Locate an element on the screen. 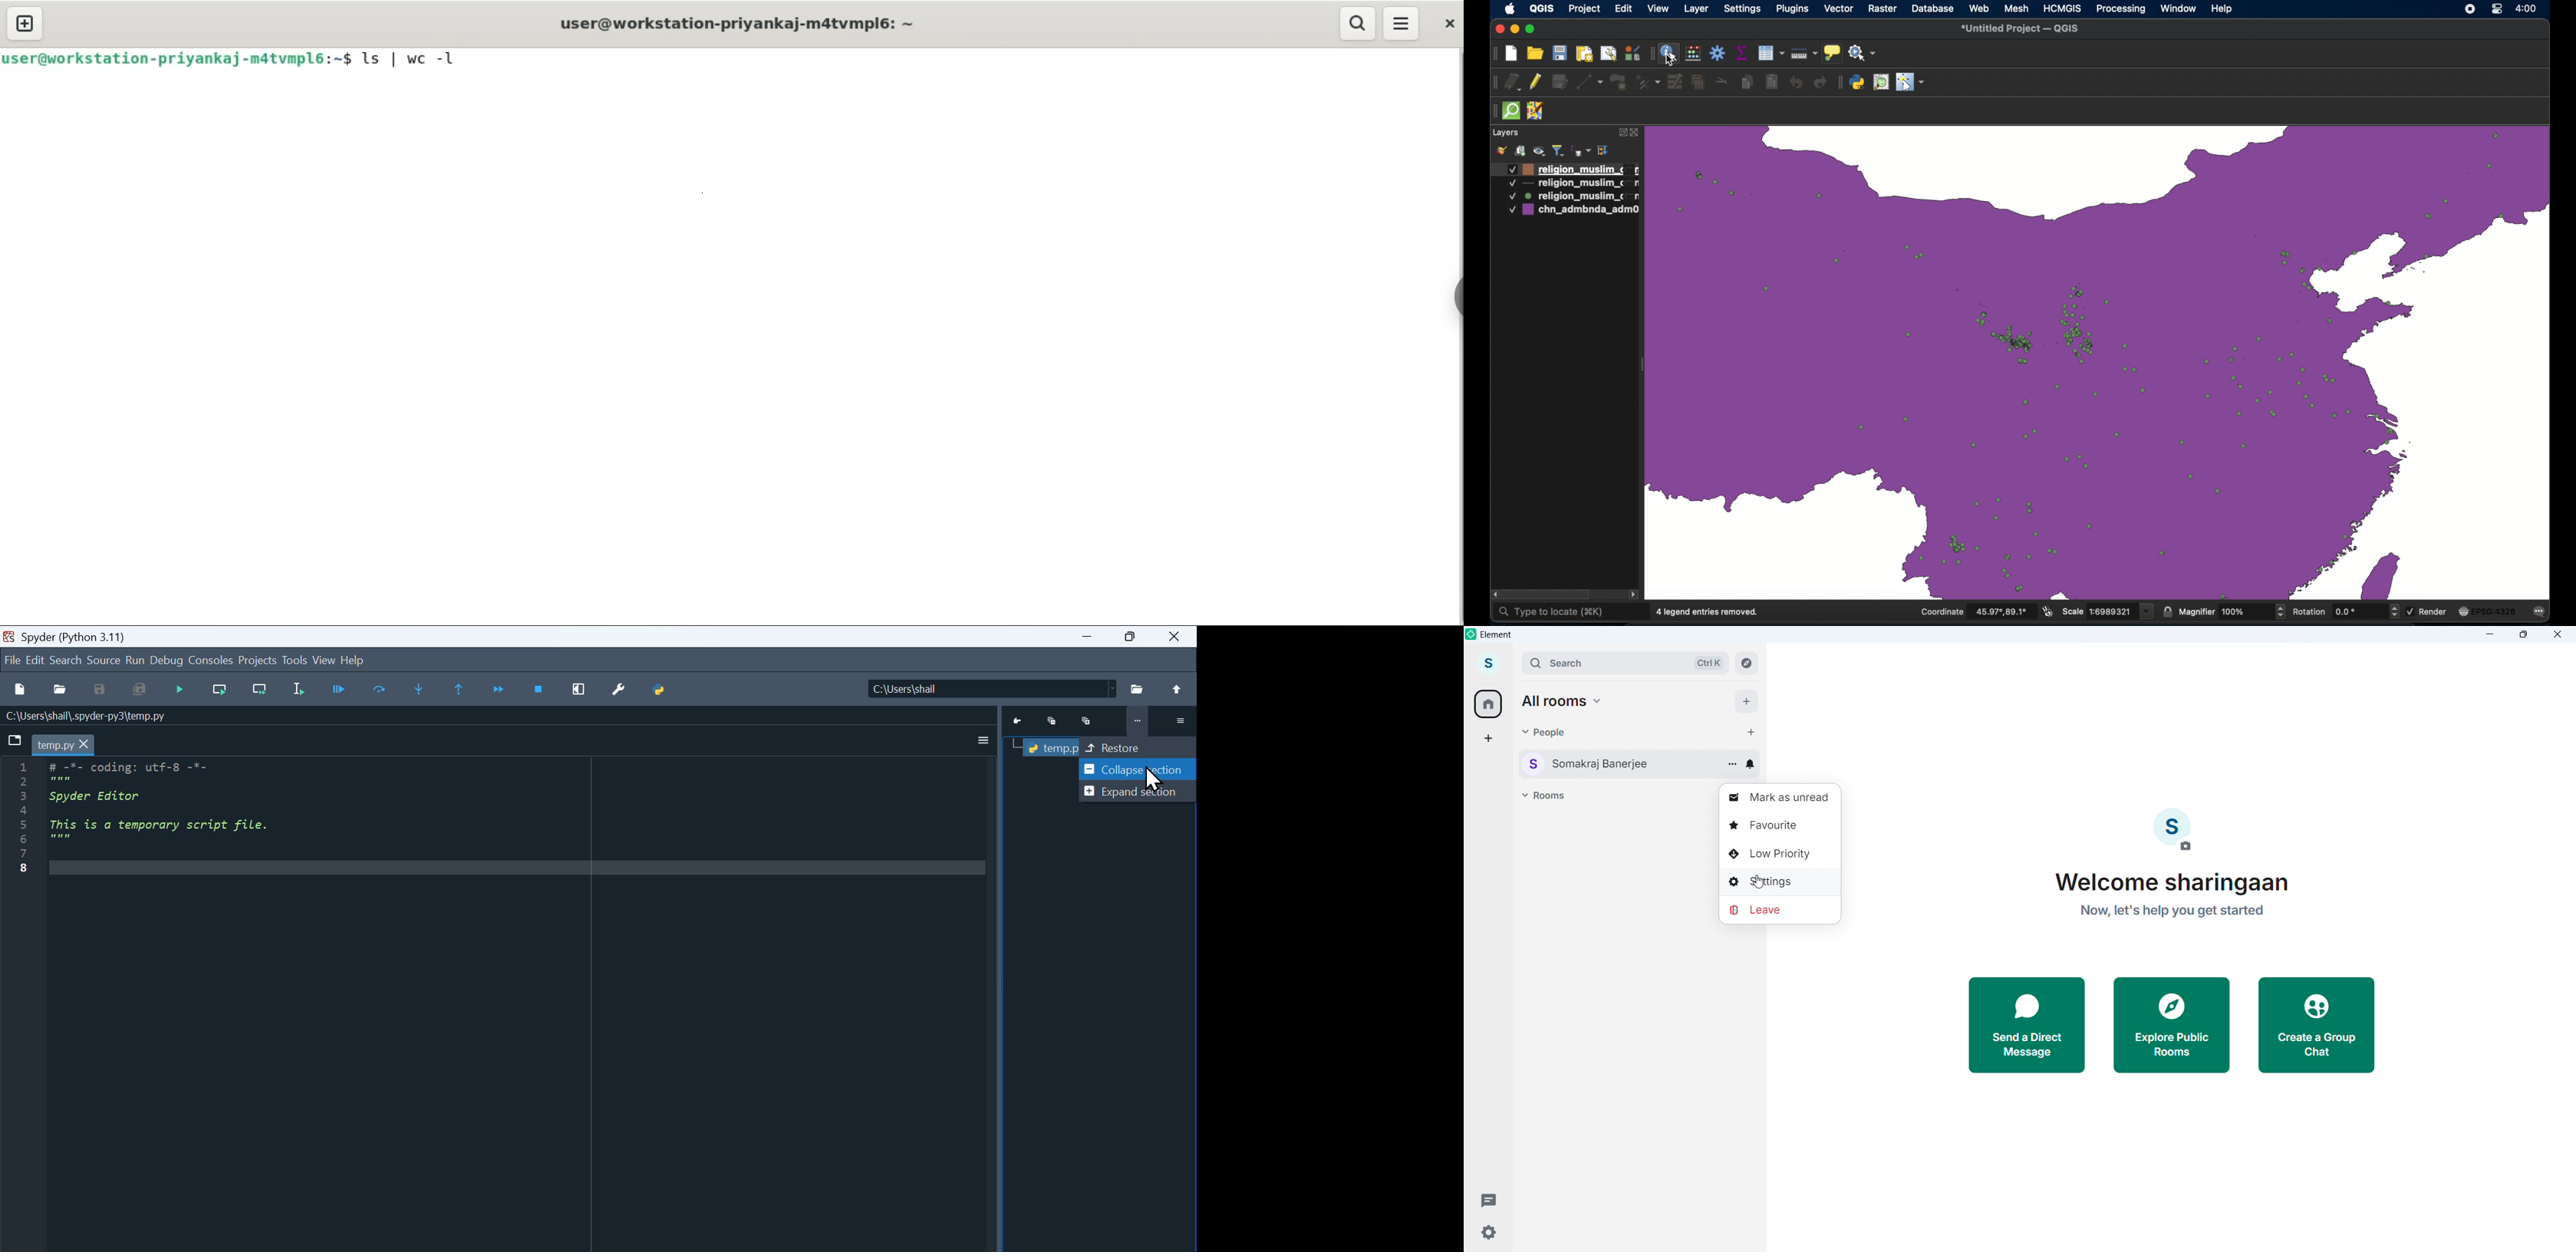 This screenshot has width=2576, height=1260. expand all is located at coordinates (1604, 151).